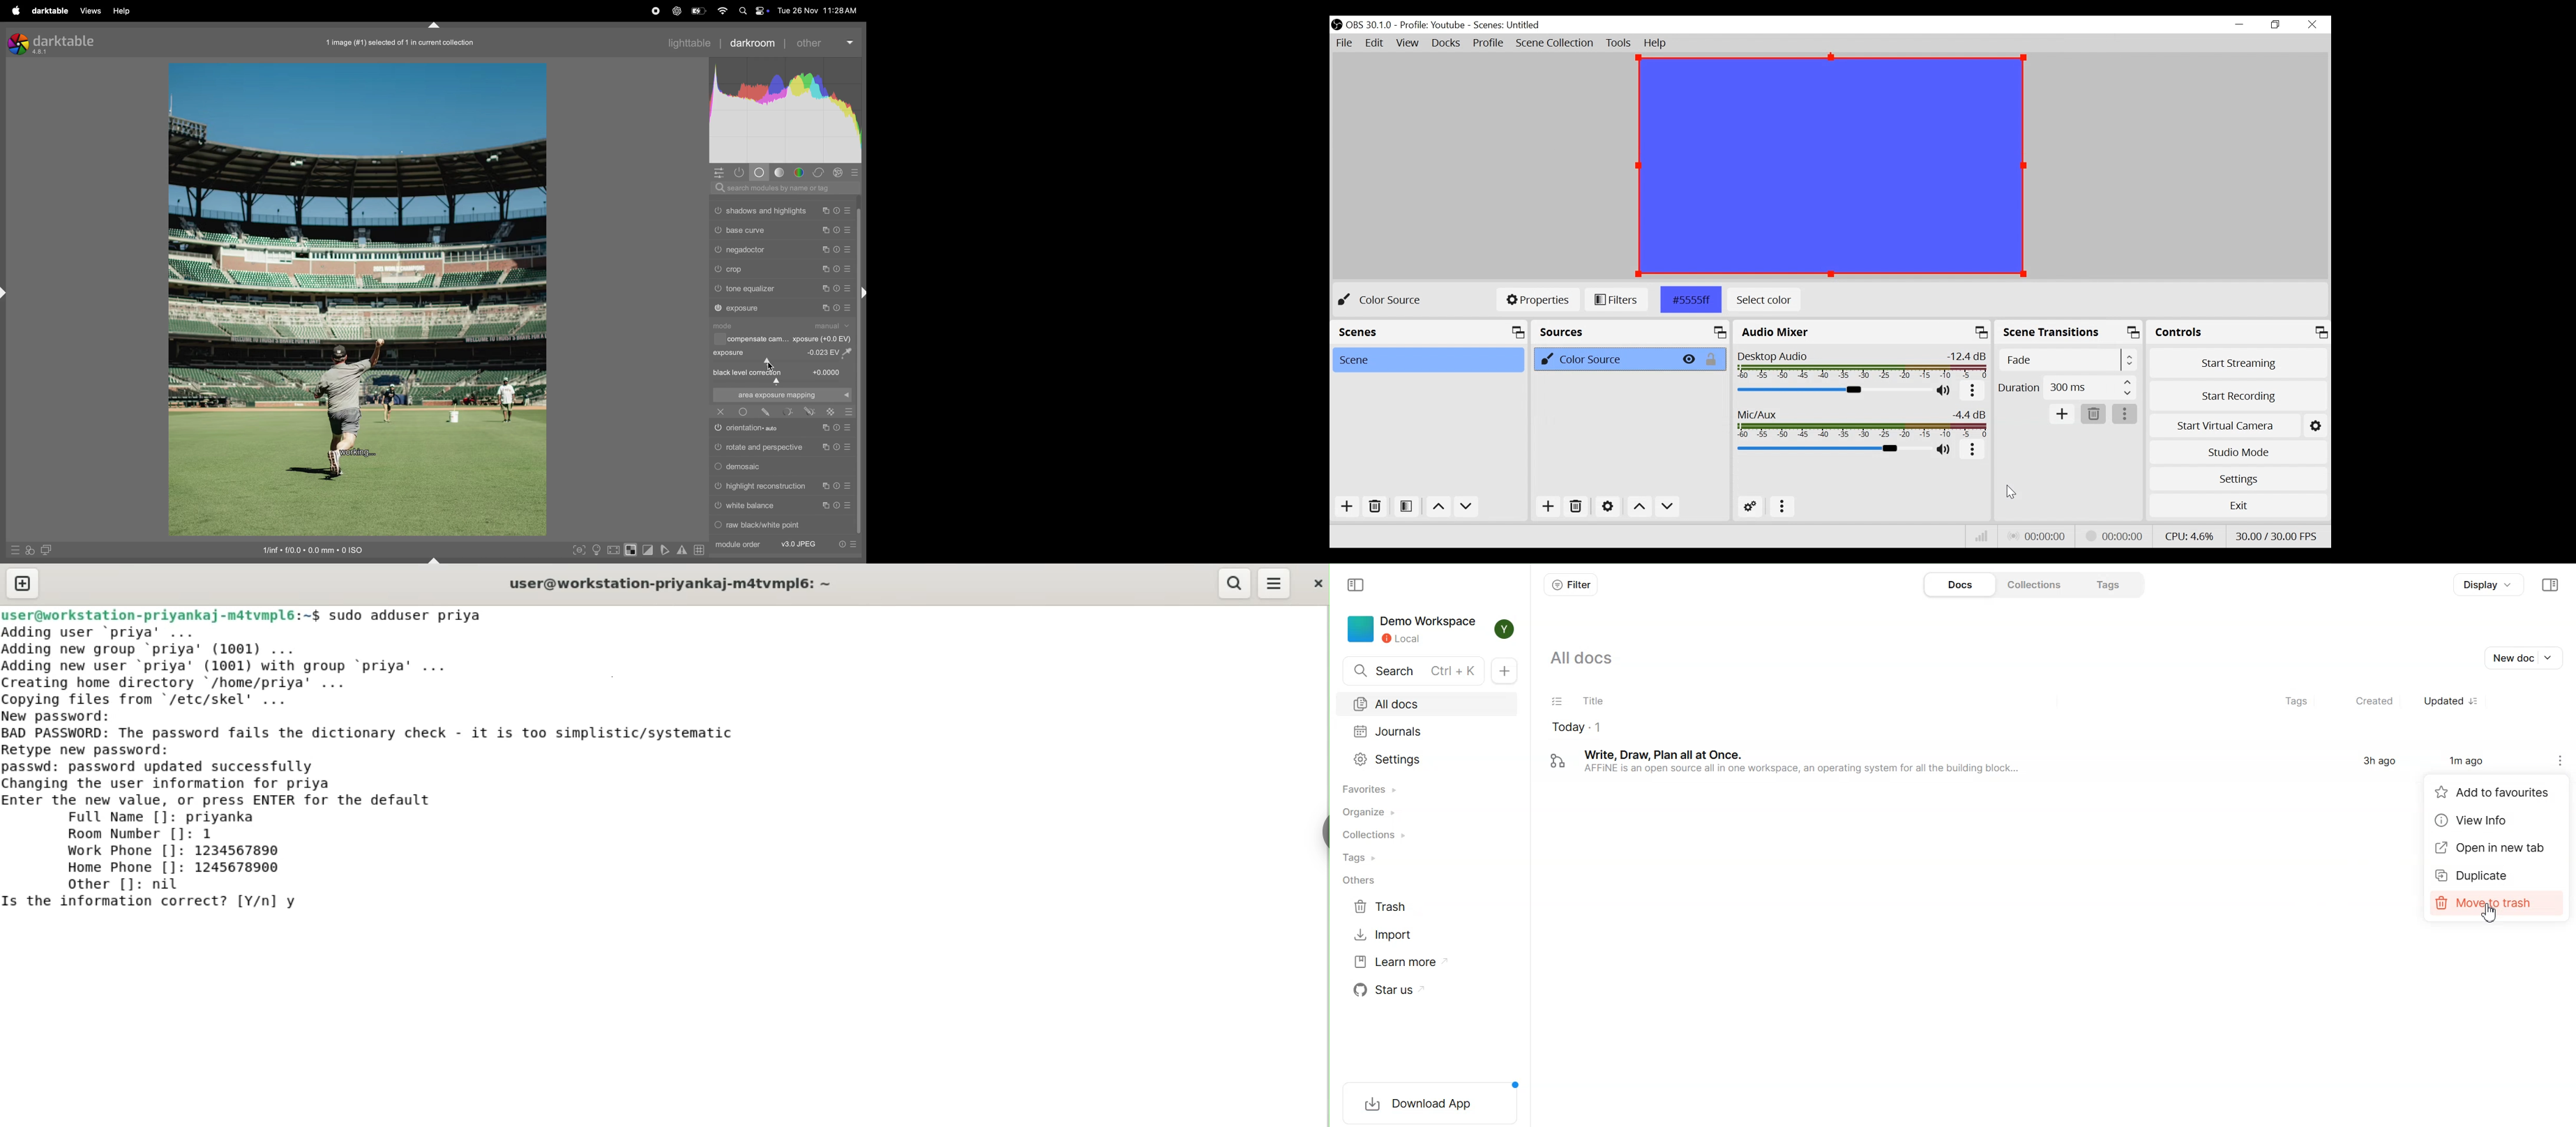 The image size is (2576, 1148). I want to click on Exit, so click(2239, 508).